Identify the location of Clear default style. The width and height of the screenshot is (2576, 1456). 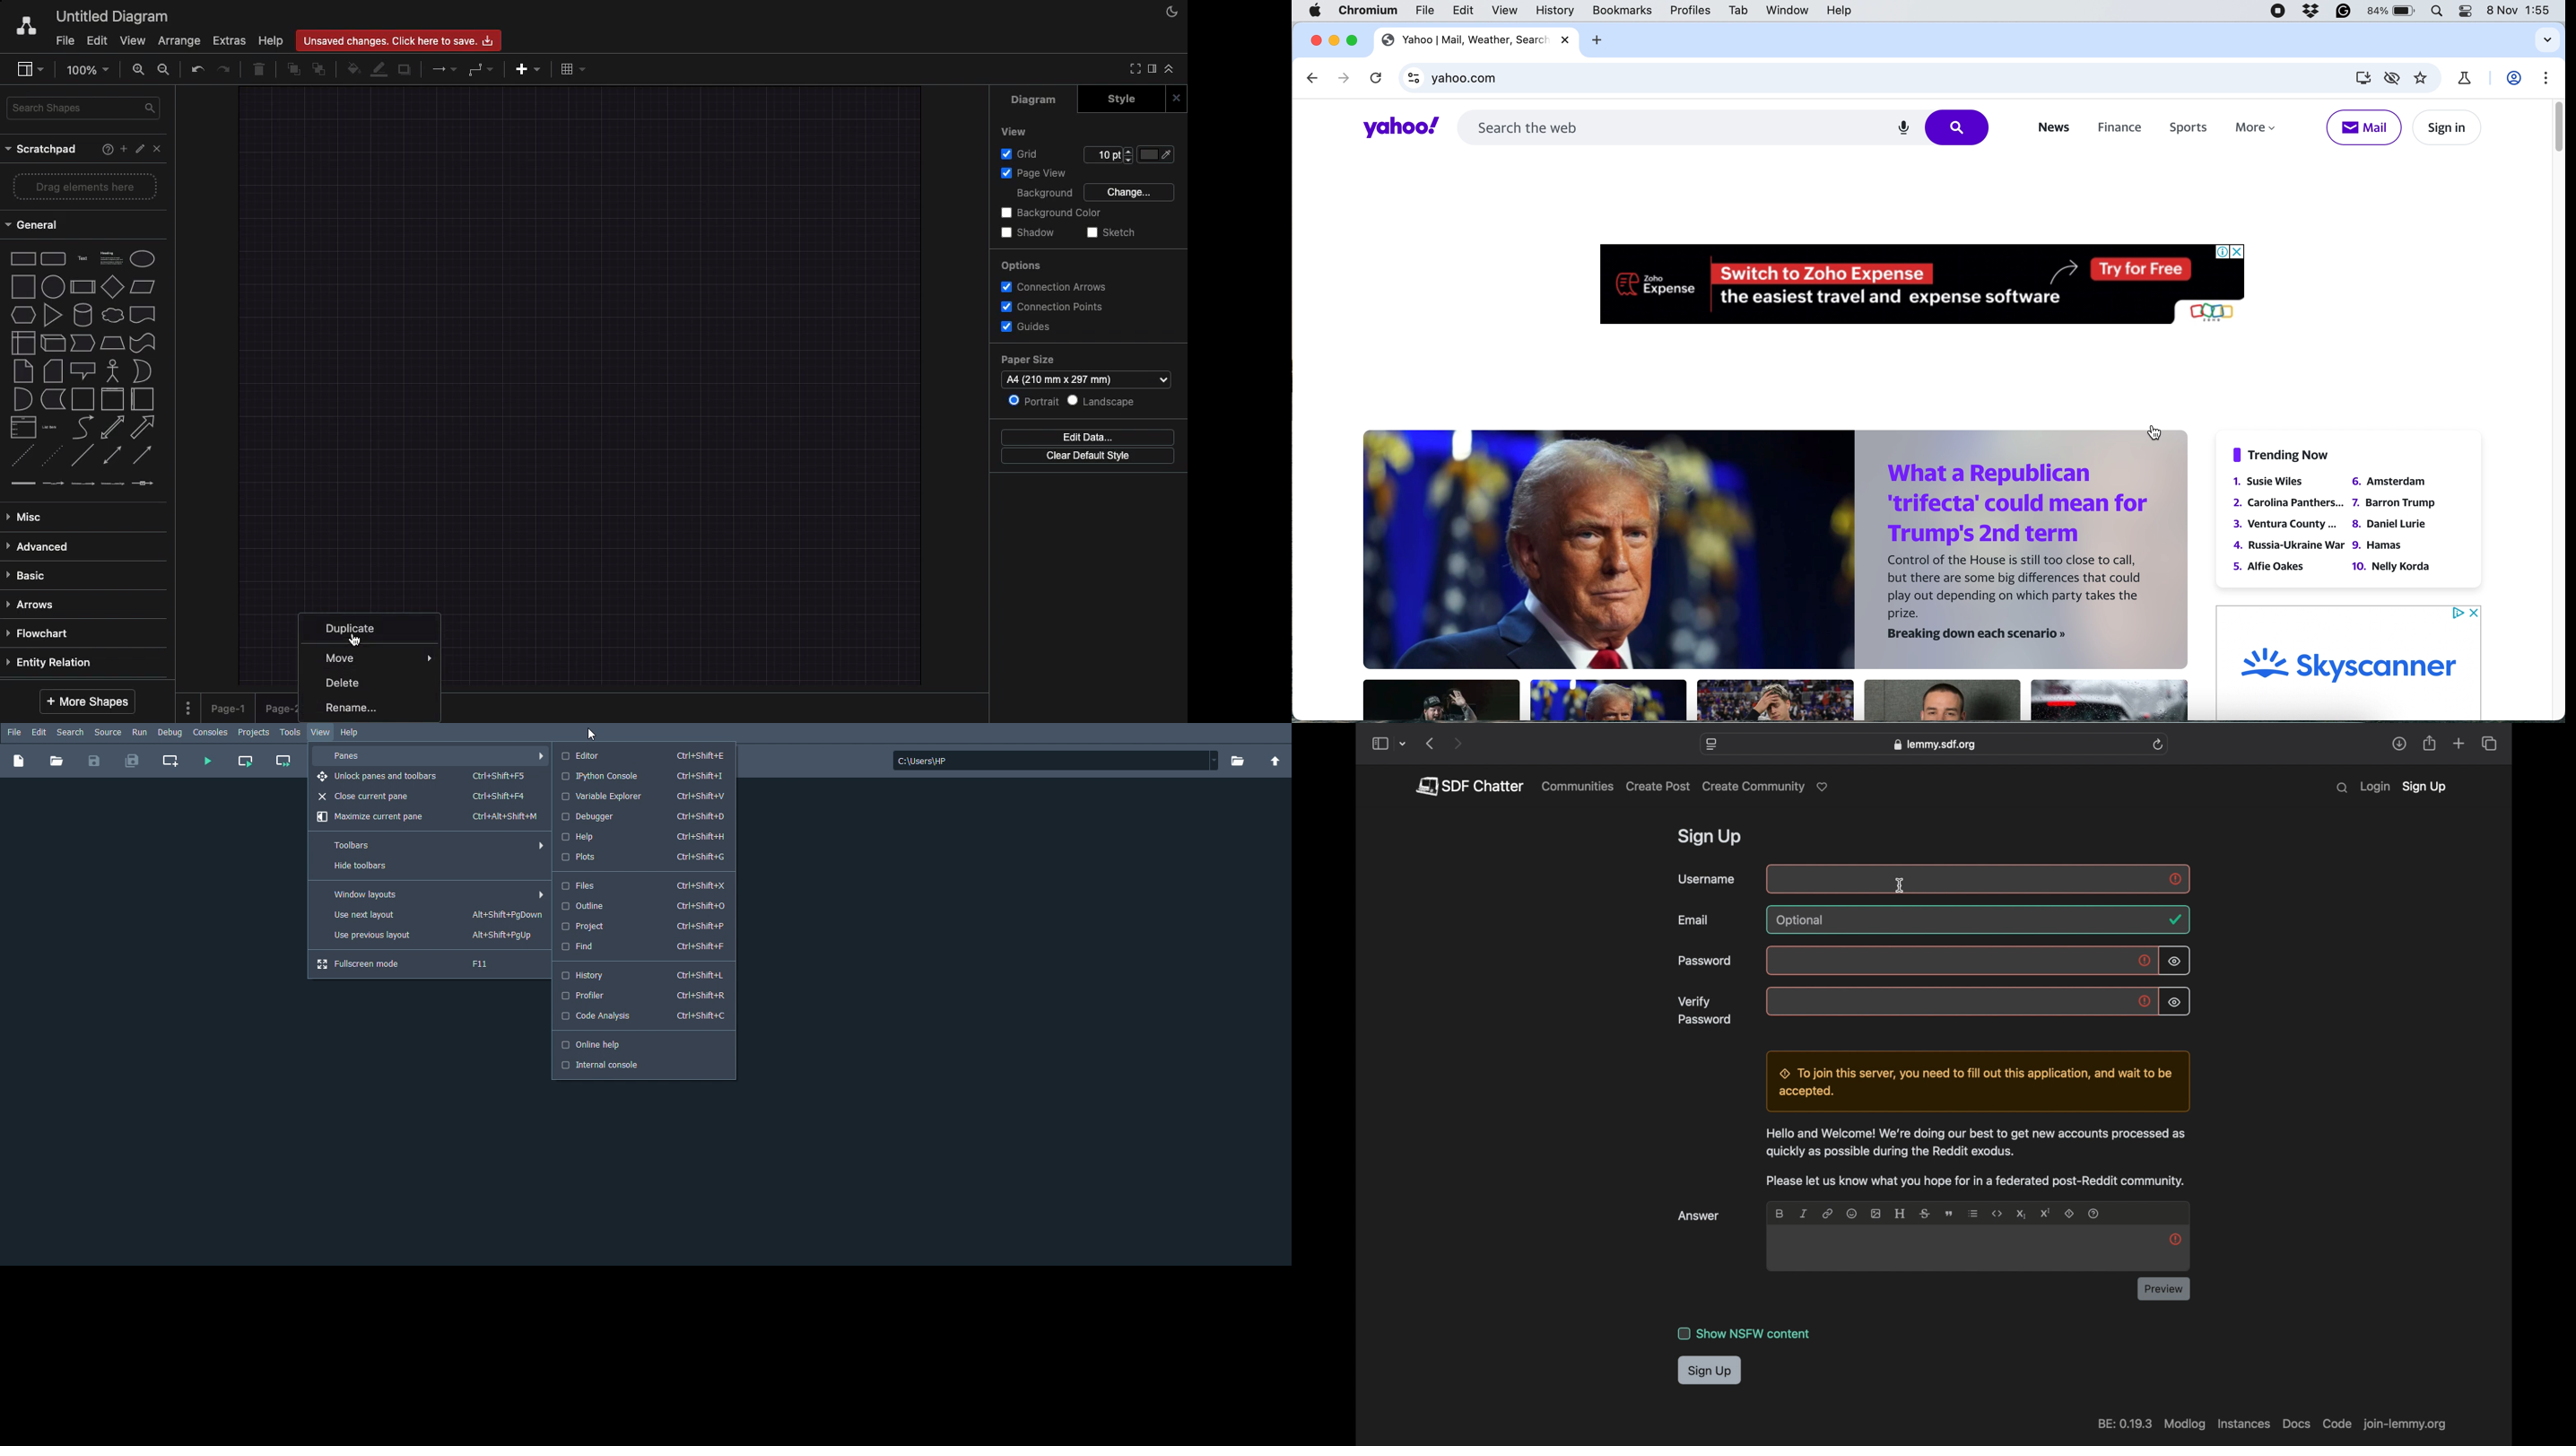
(1083, 456).